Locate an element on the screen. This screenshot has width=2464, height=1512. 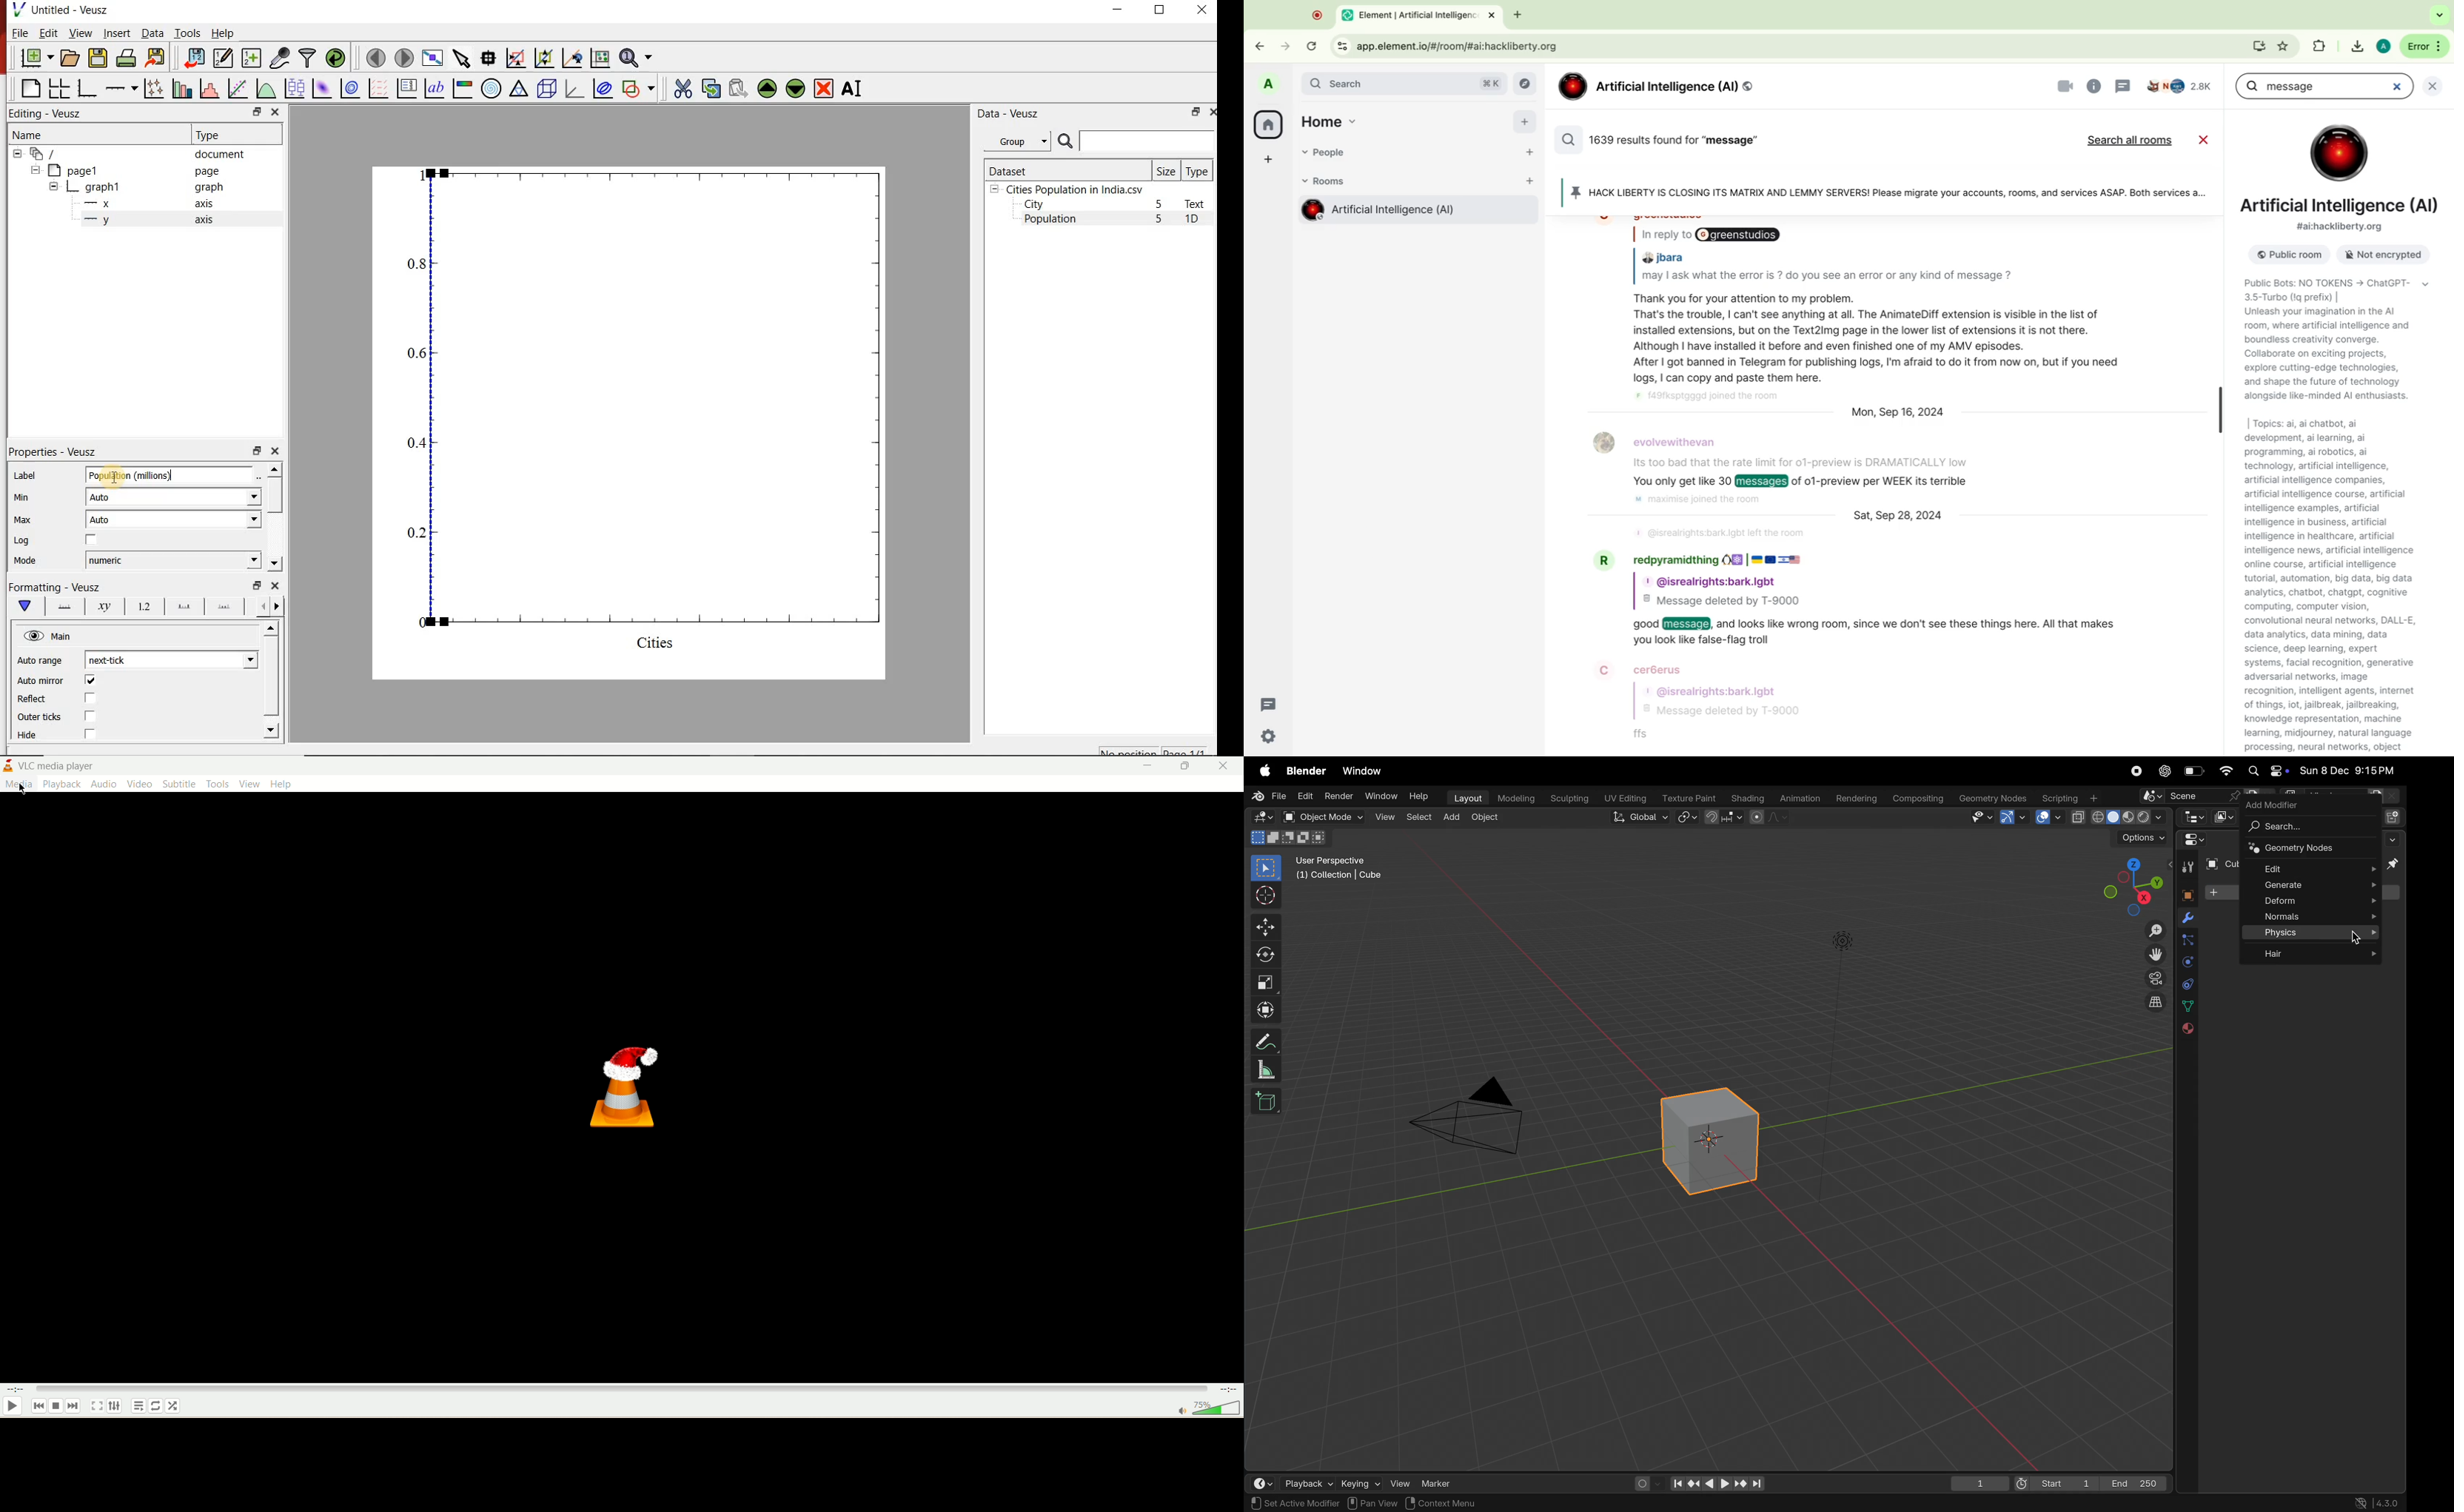
object is located at coordinates (2185, 894).